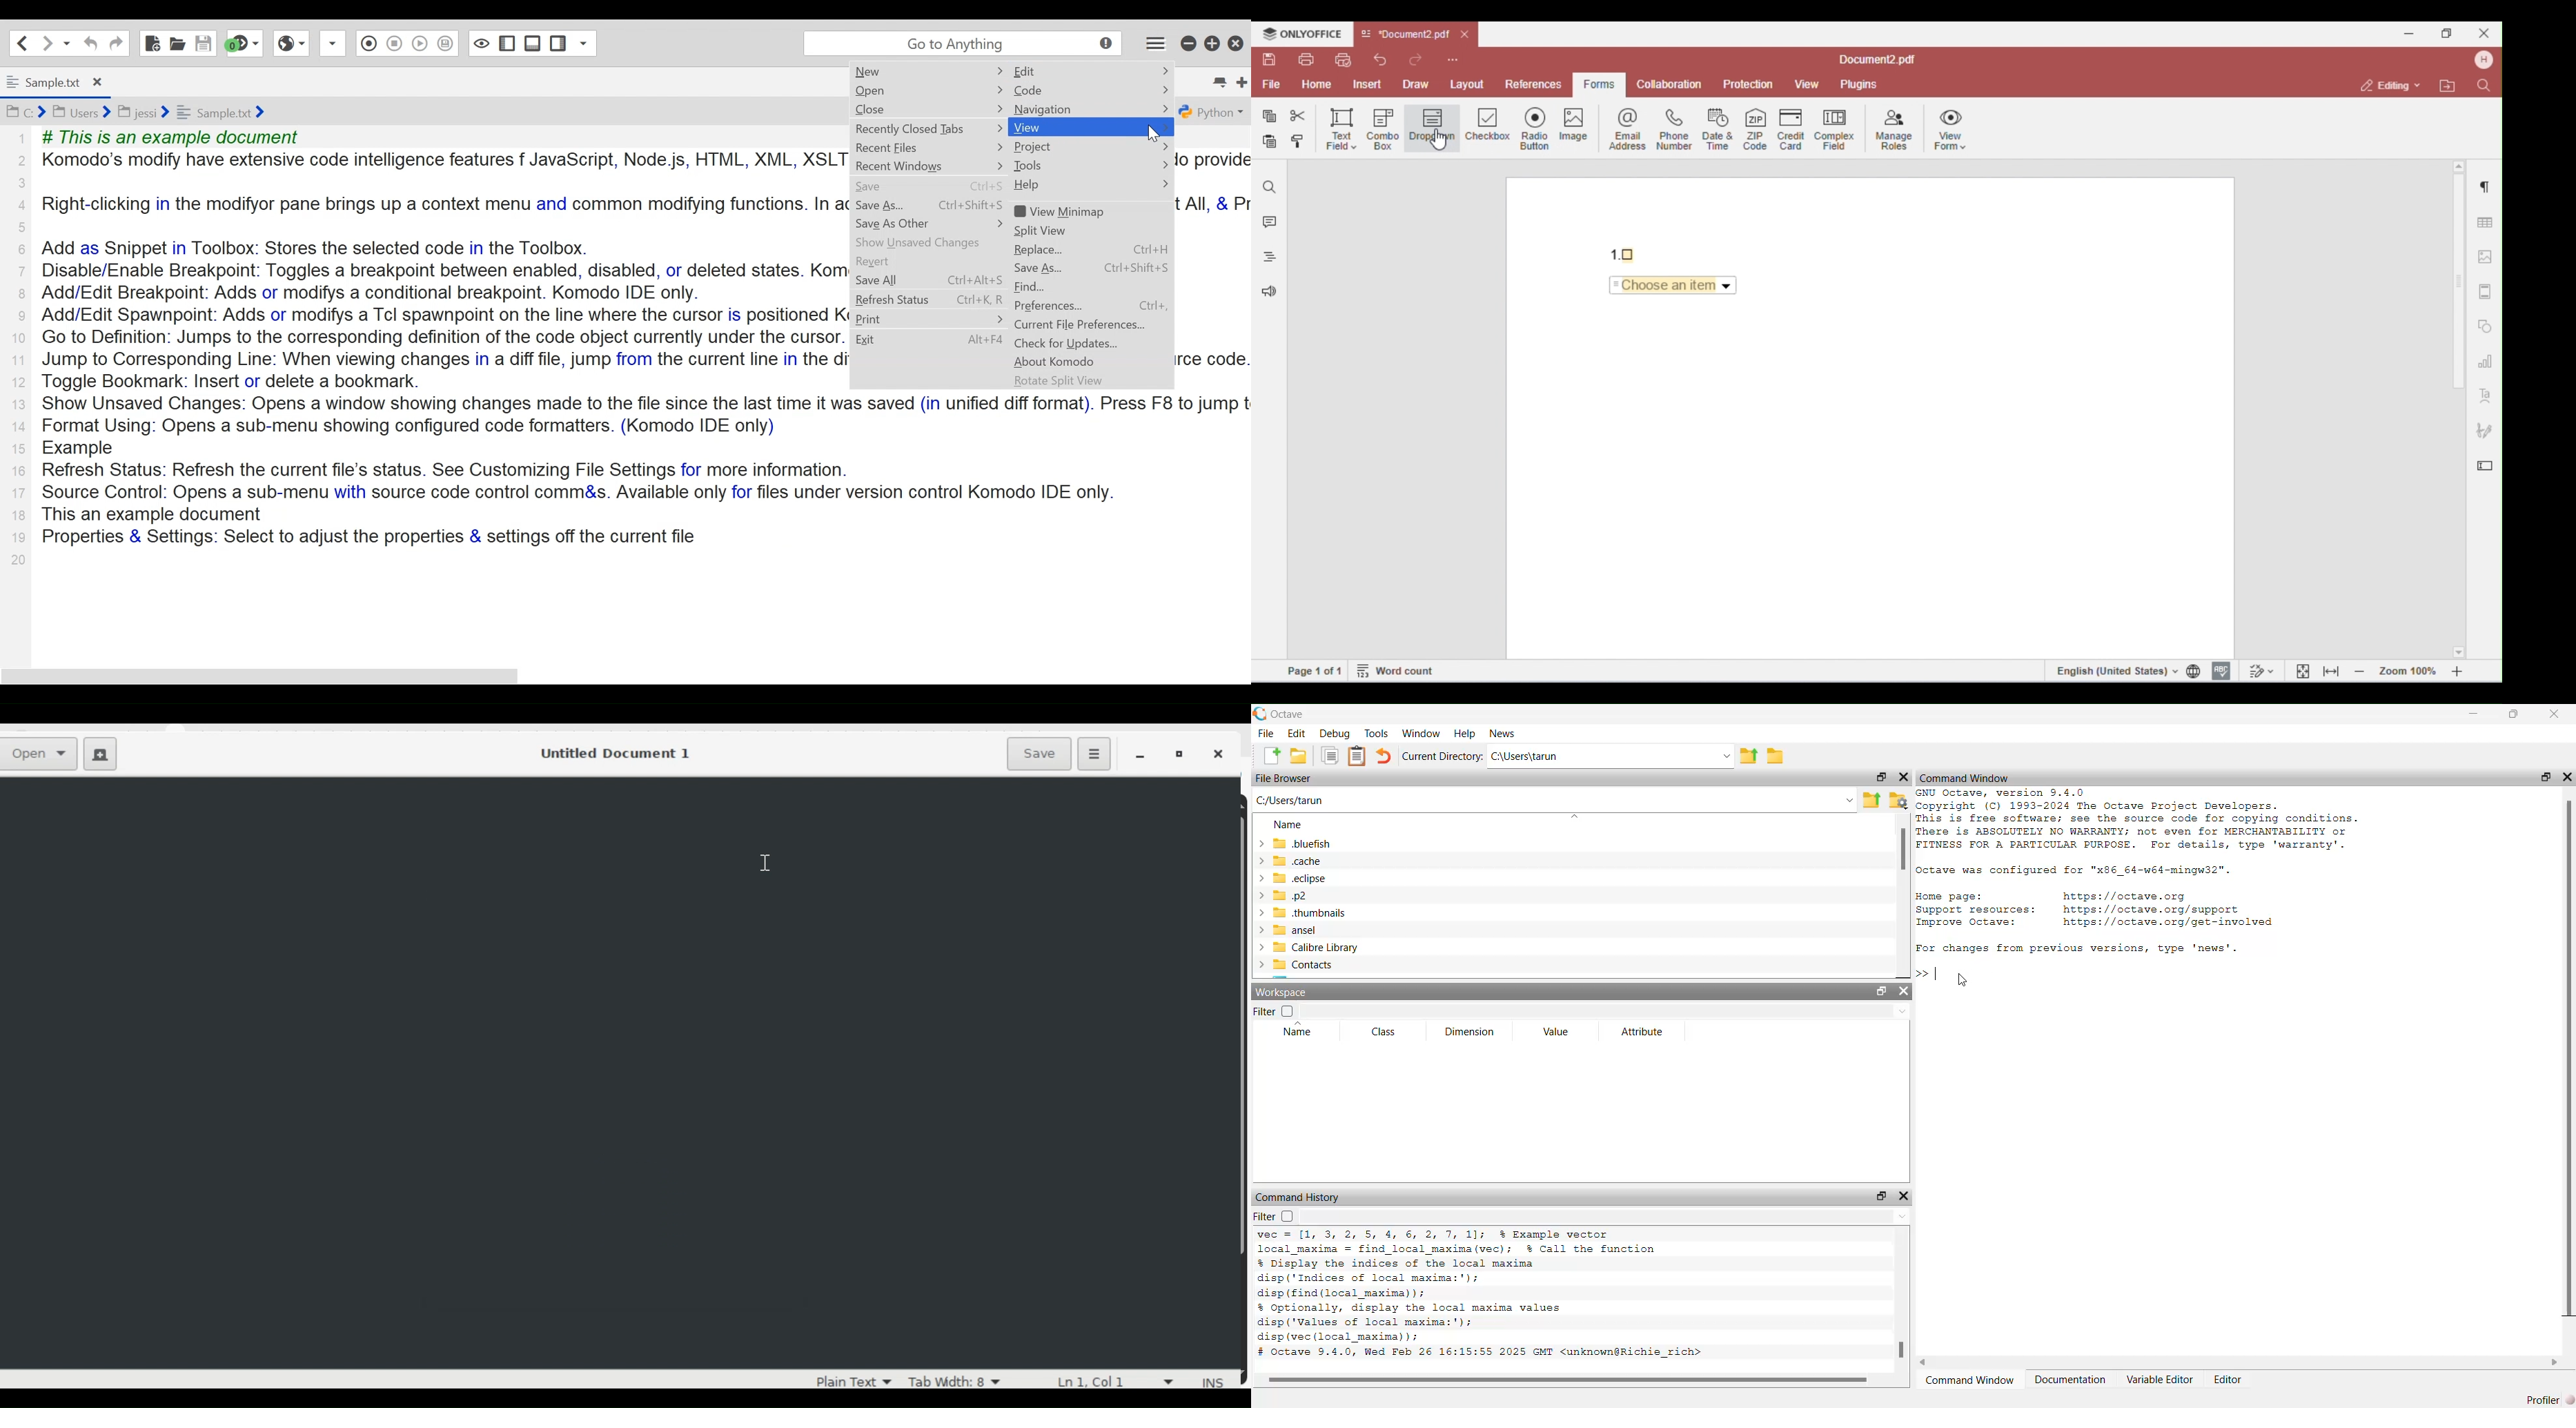  What do you see at coordinates (1041, 753) in the screenshot?
I see `Save` at bounding box center [1041, 753].